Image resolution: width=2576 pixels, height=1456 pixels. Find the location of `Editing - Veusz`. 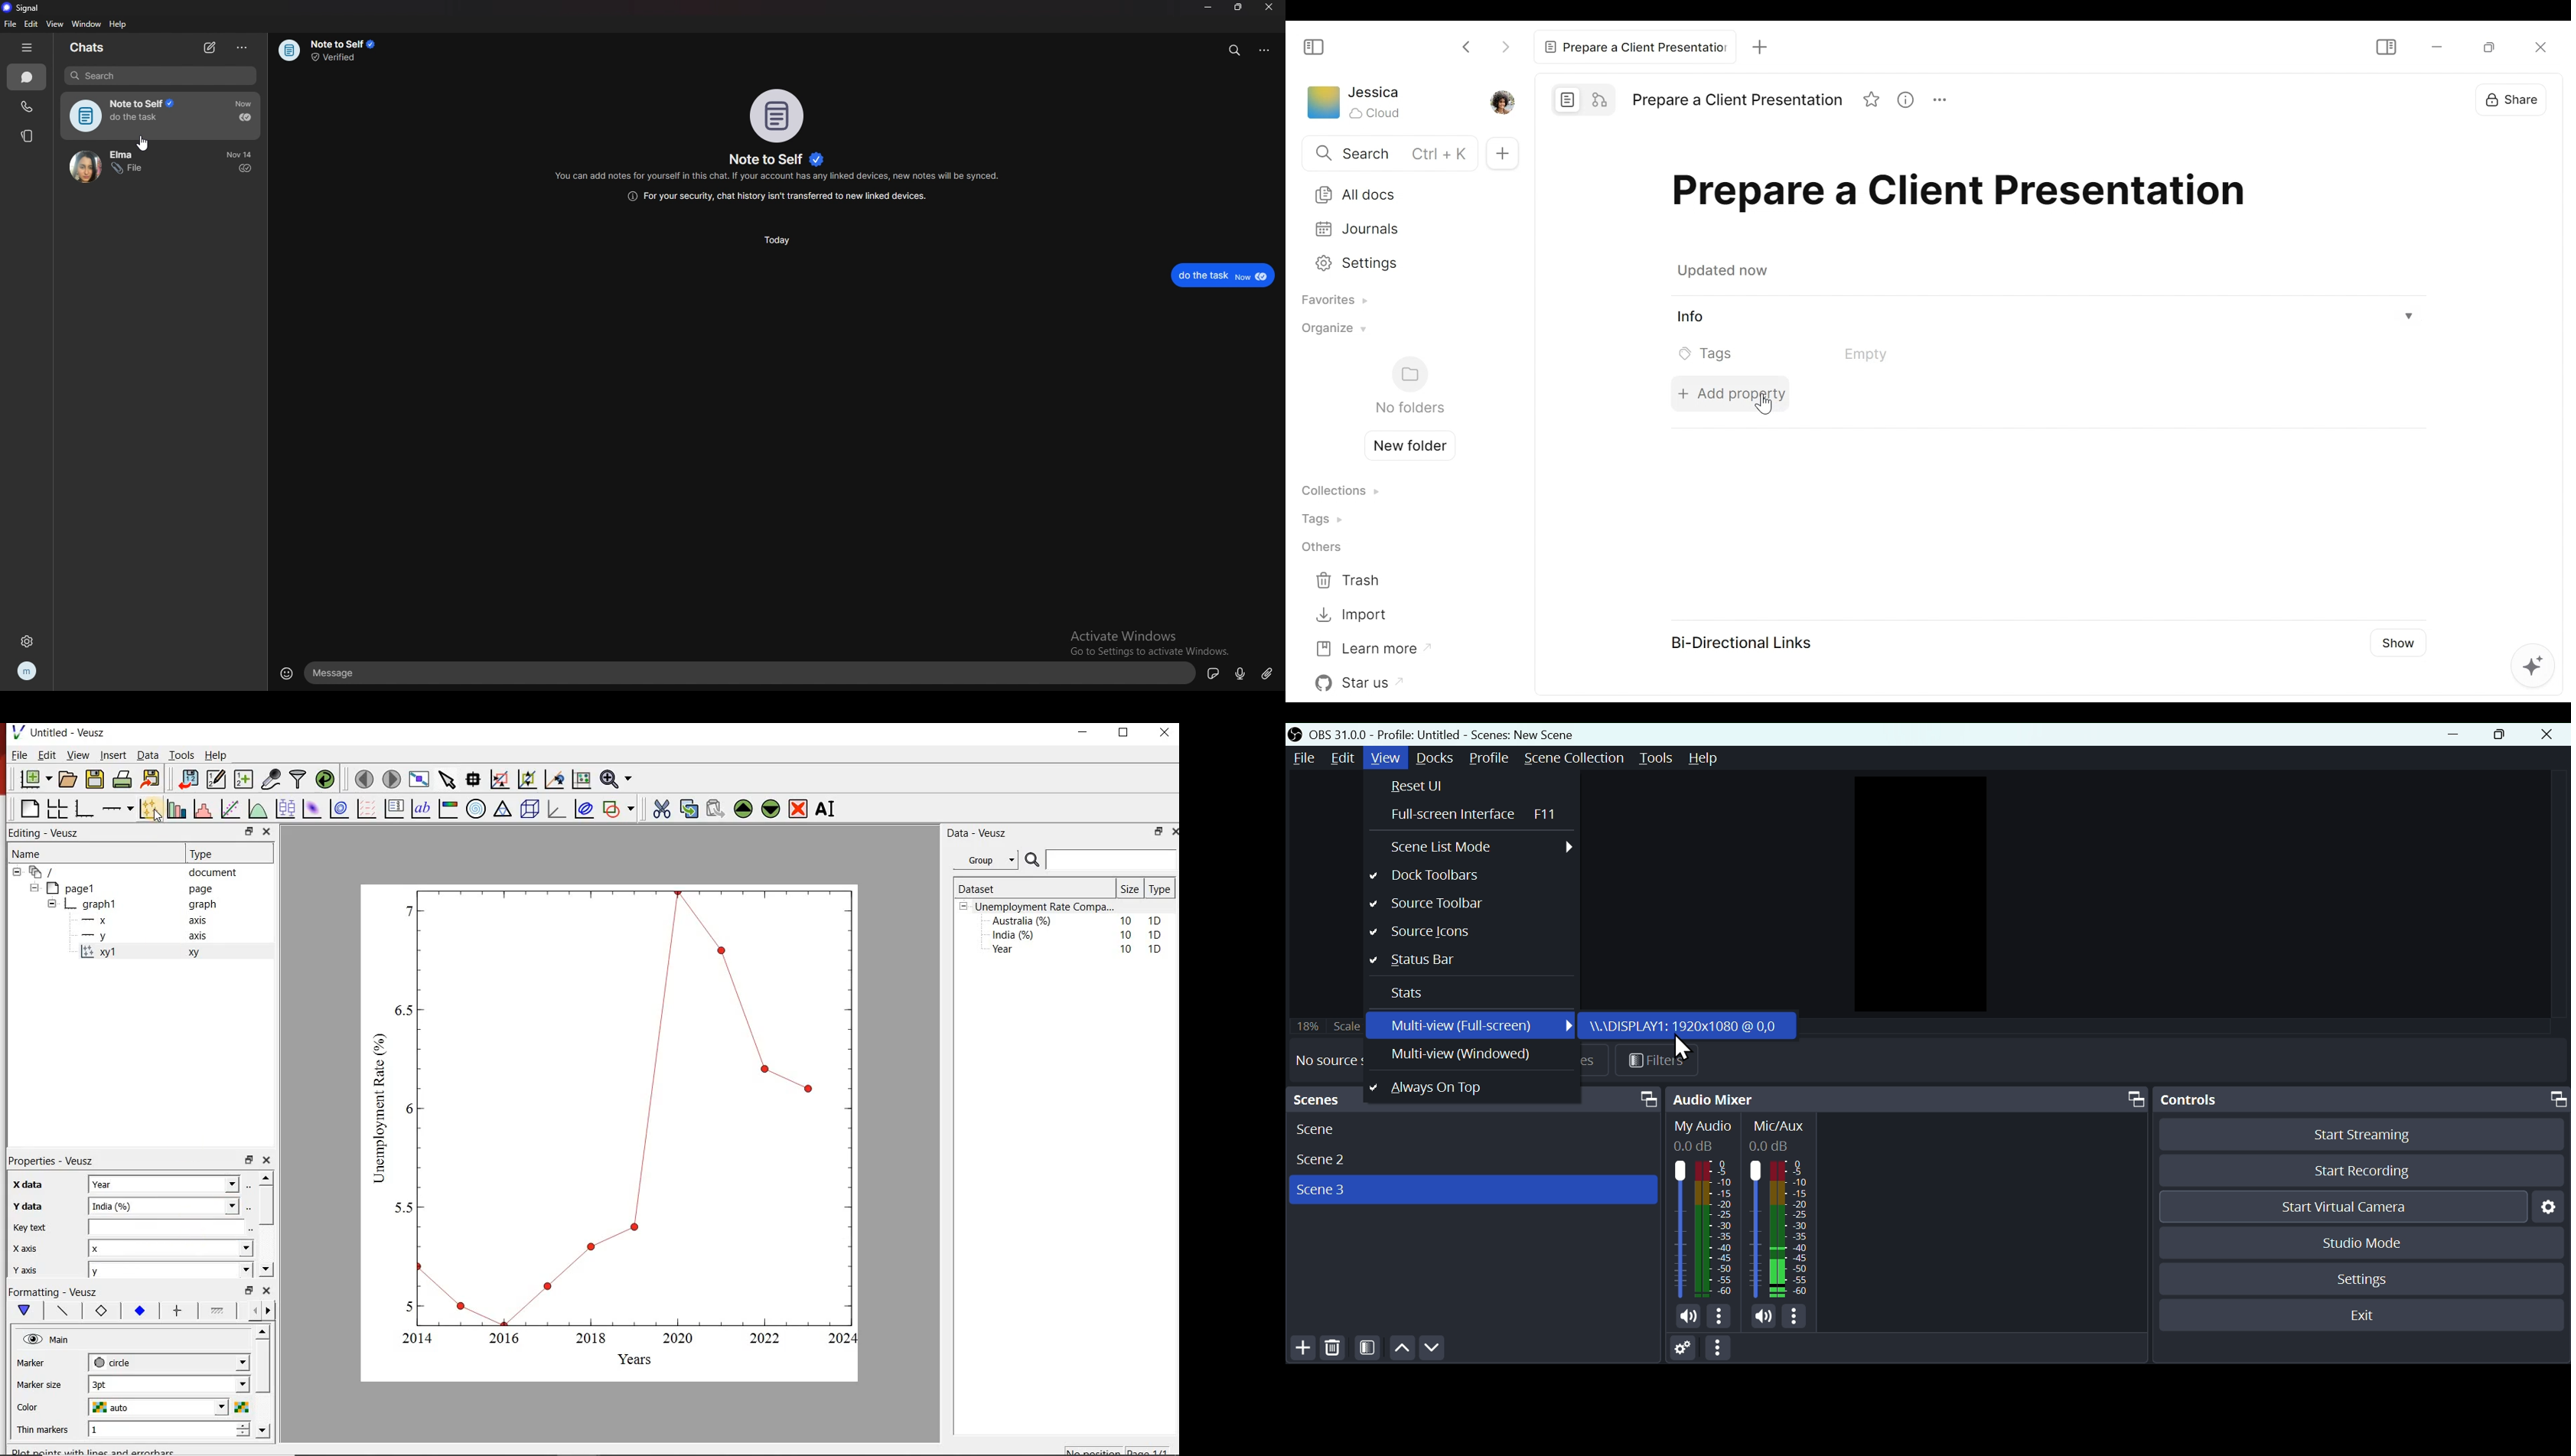

Editing - Veusz is located at coordinates (46, 832).